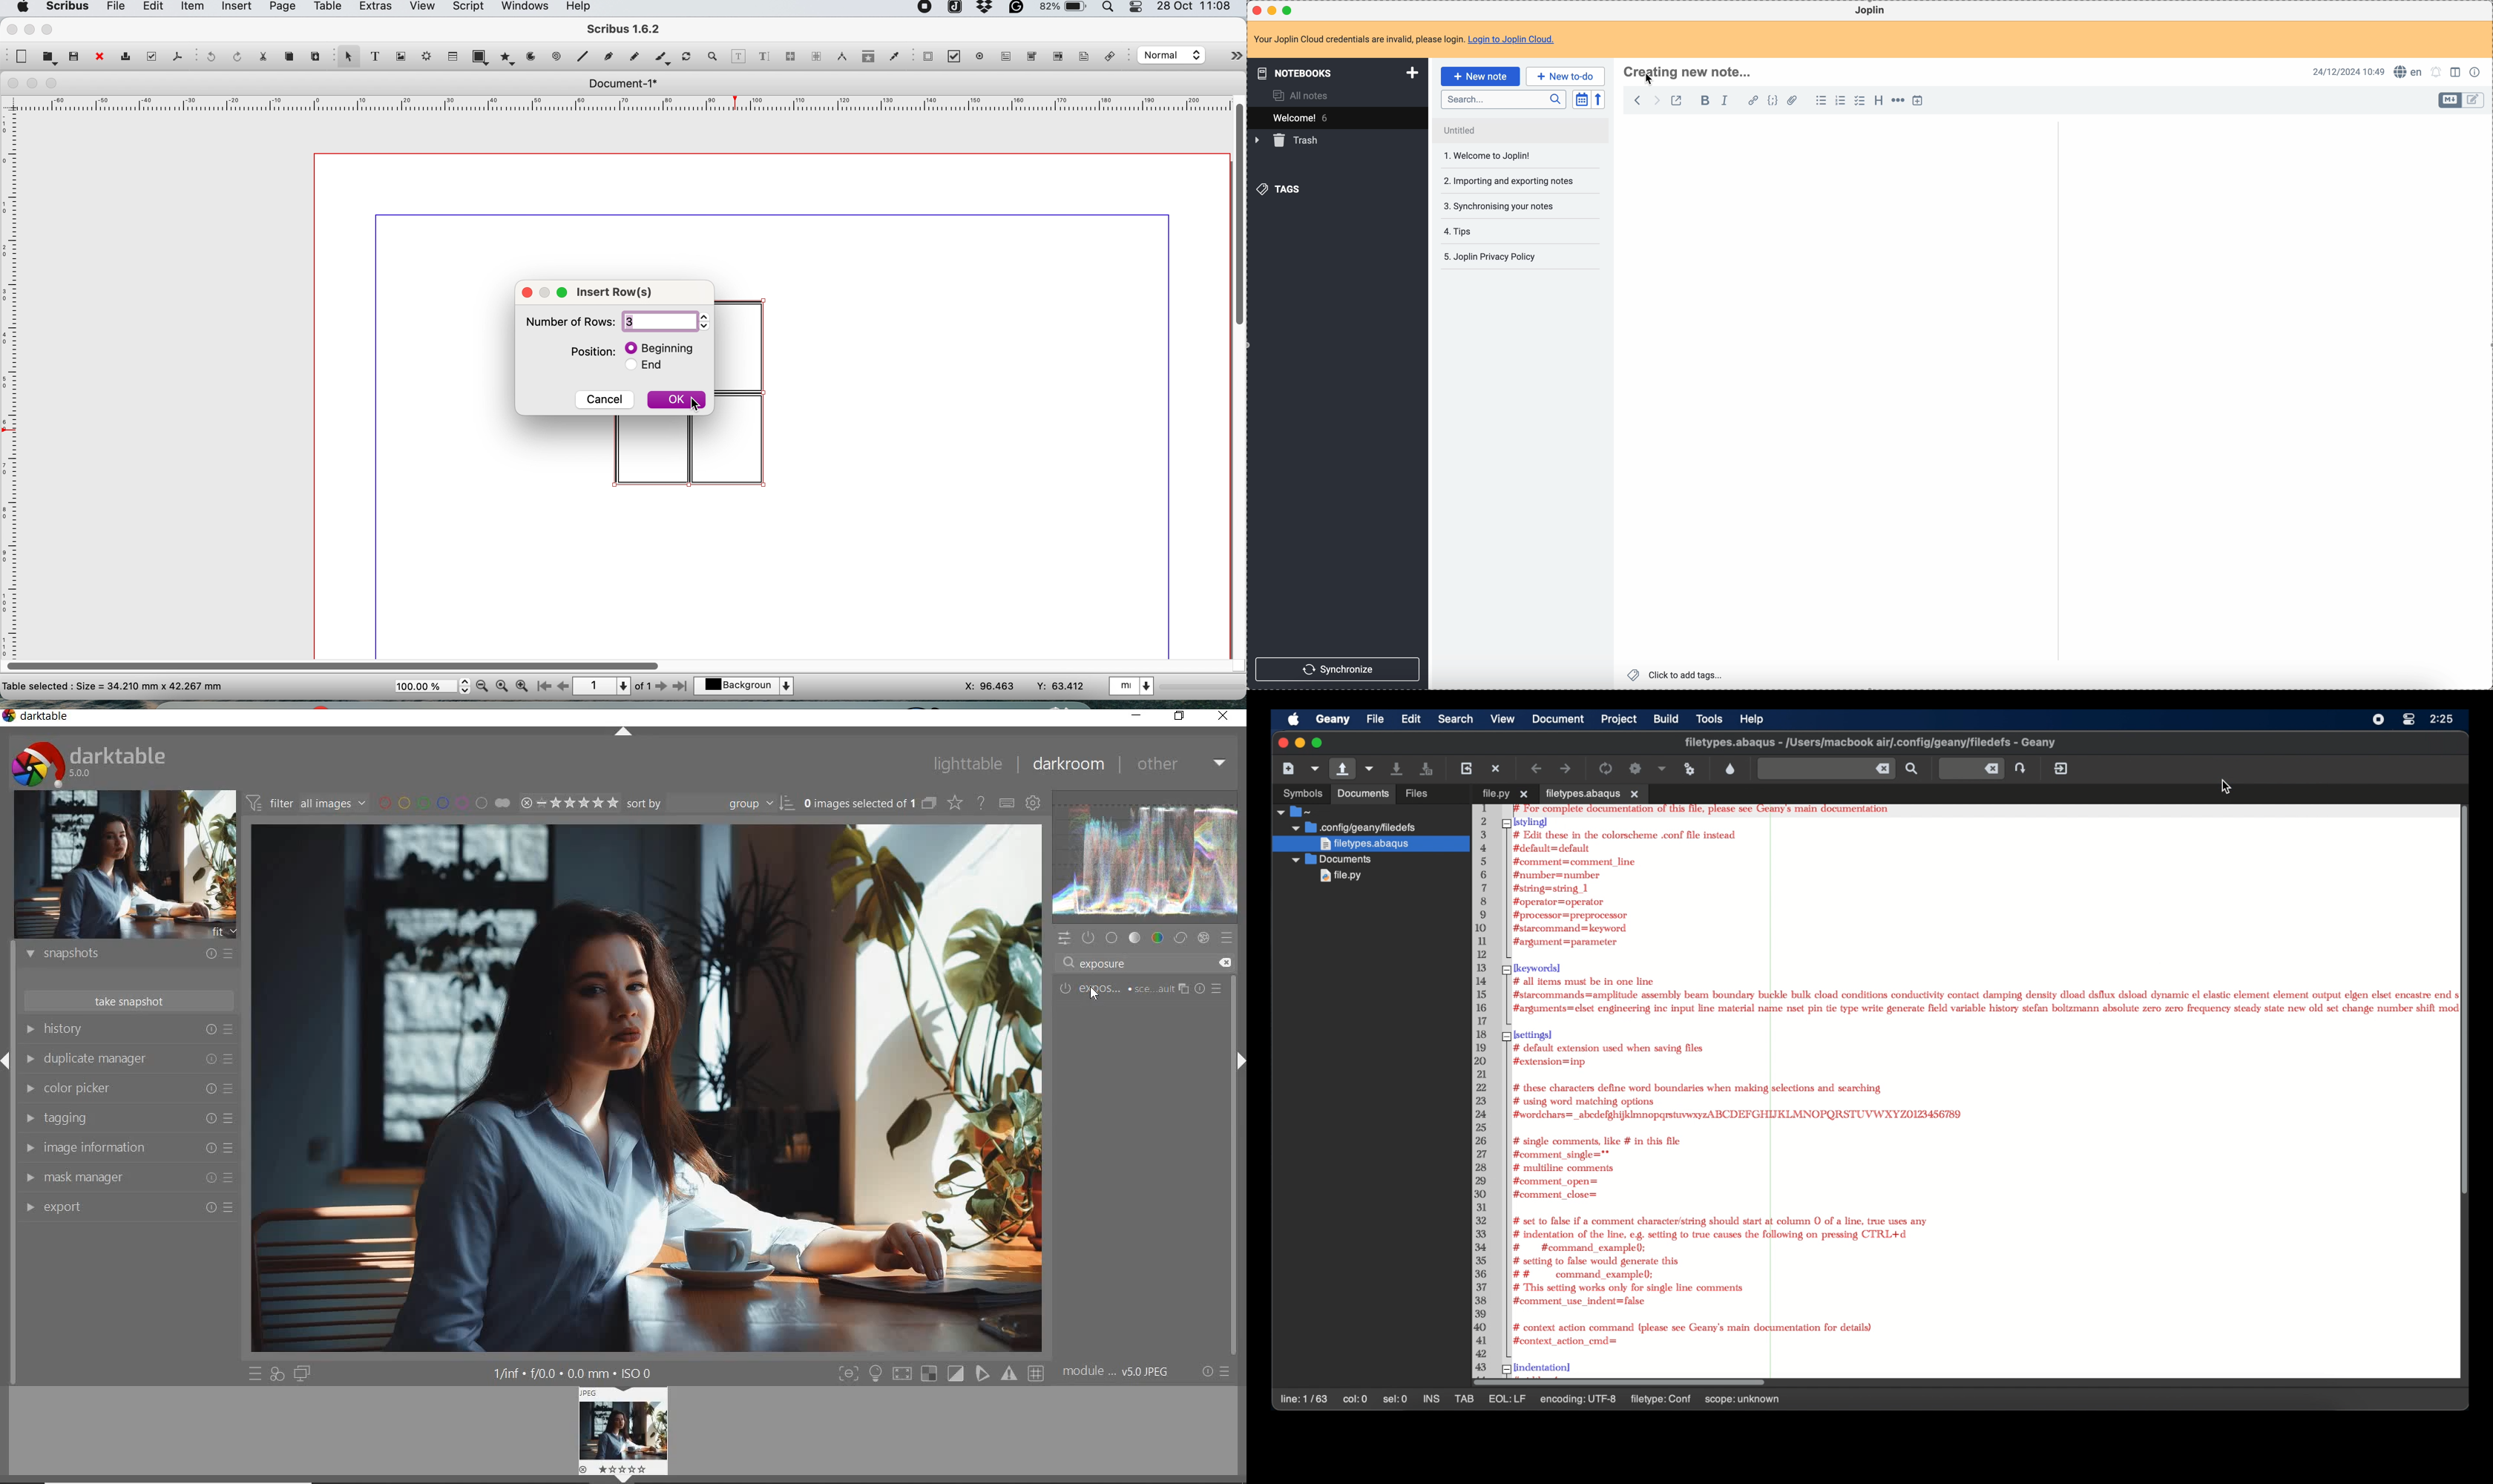 The height and width of the screenshot is (1484, 2520). Describe the element at coordinates (1651, 79) in the screenshot. I see `Cursor` at that location.